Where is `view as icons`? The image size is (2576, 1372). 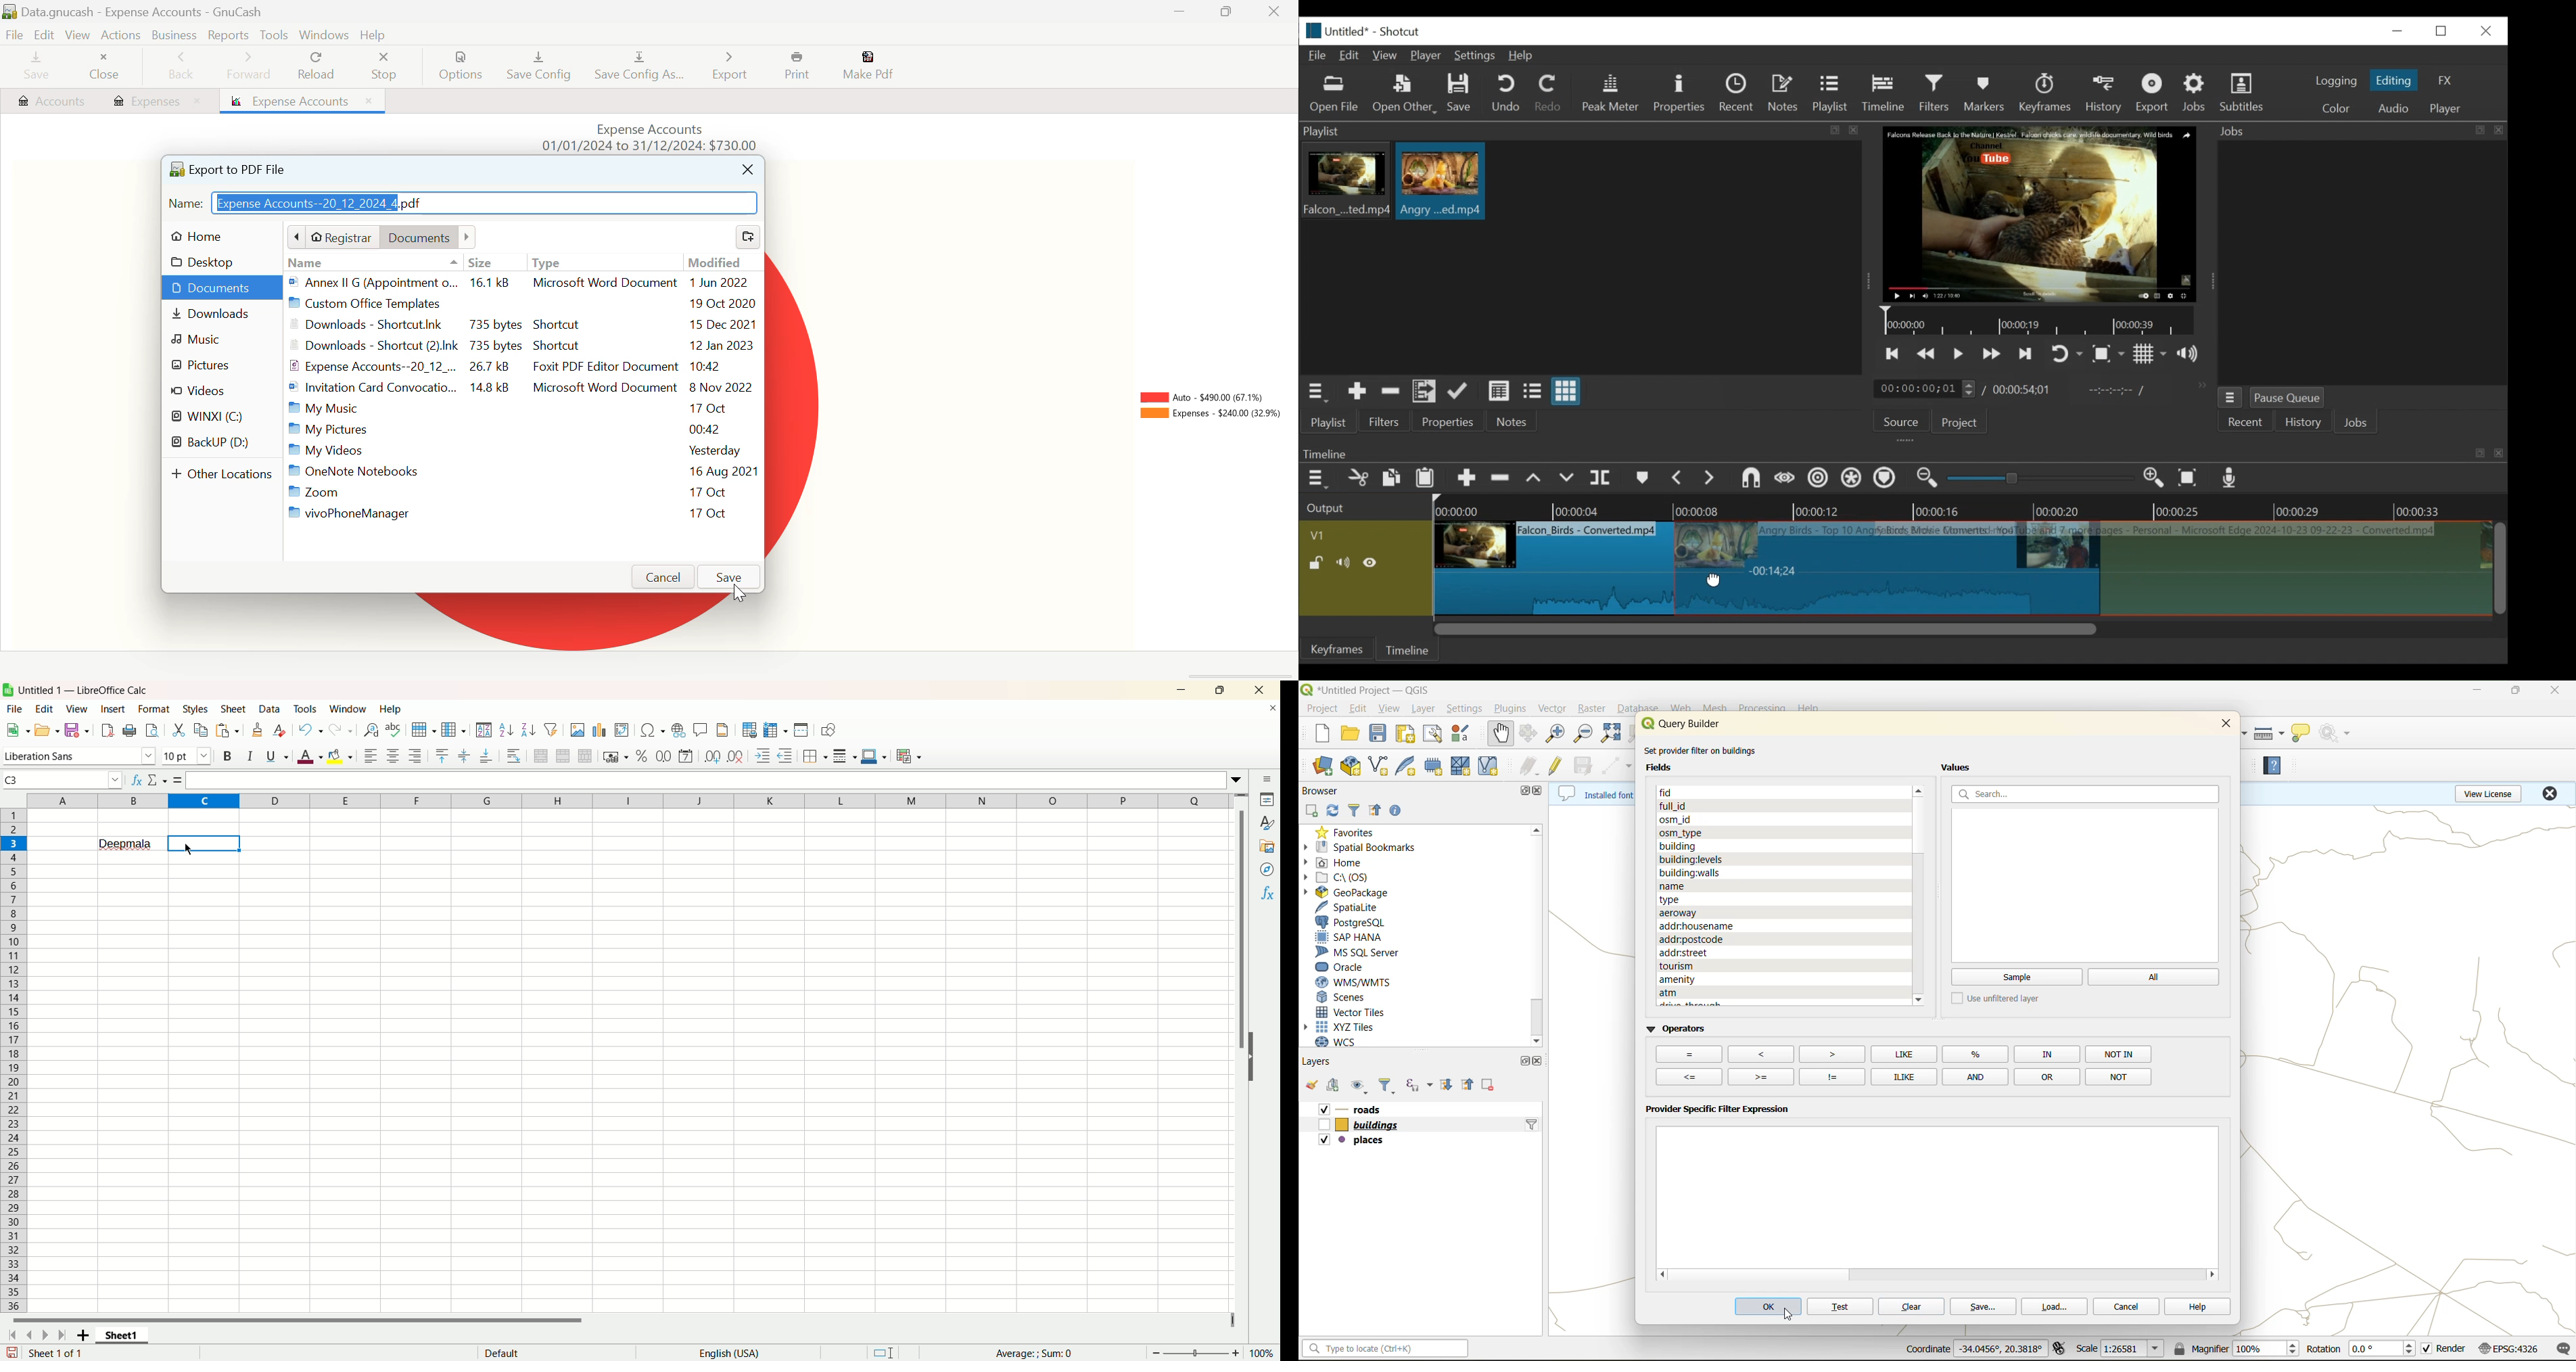 view as icons is located at coordinates (1564, 392).